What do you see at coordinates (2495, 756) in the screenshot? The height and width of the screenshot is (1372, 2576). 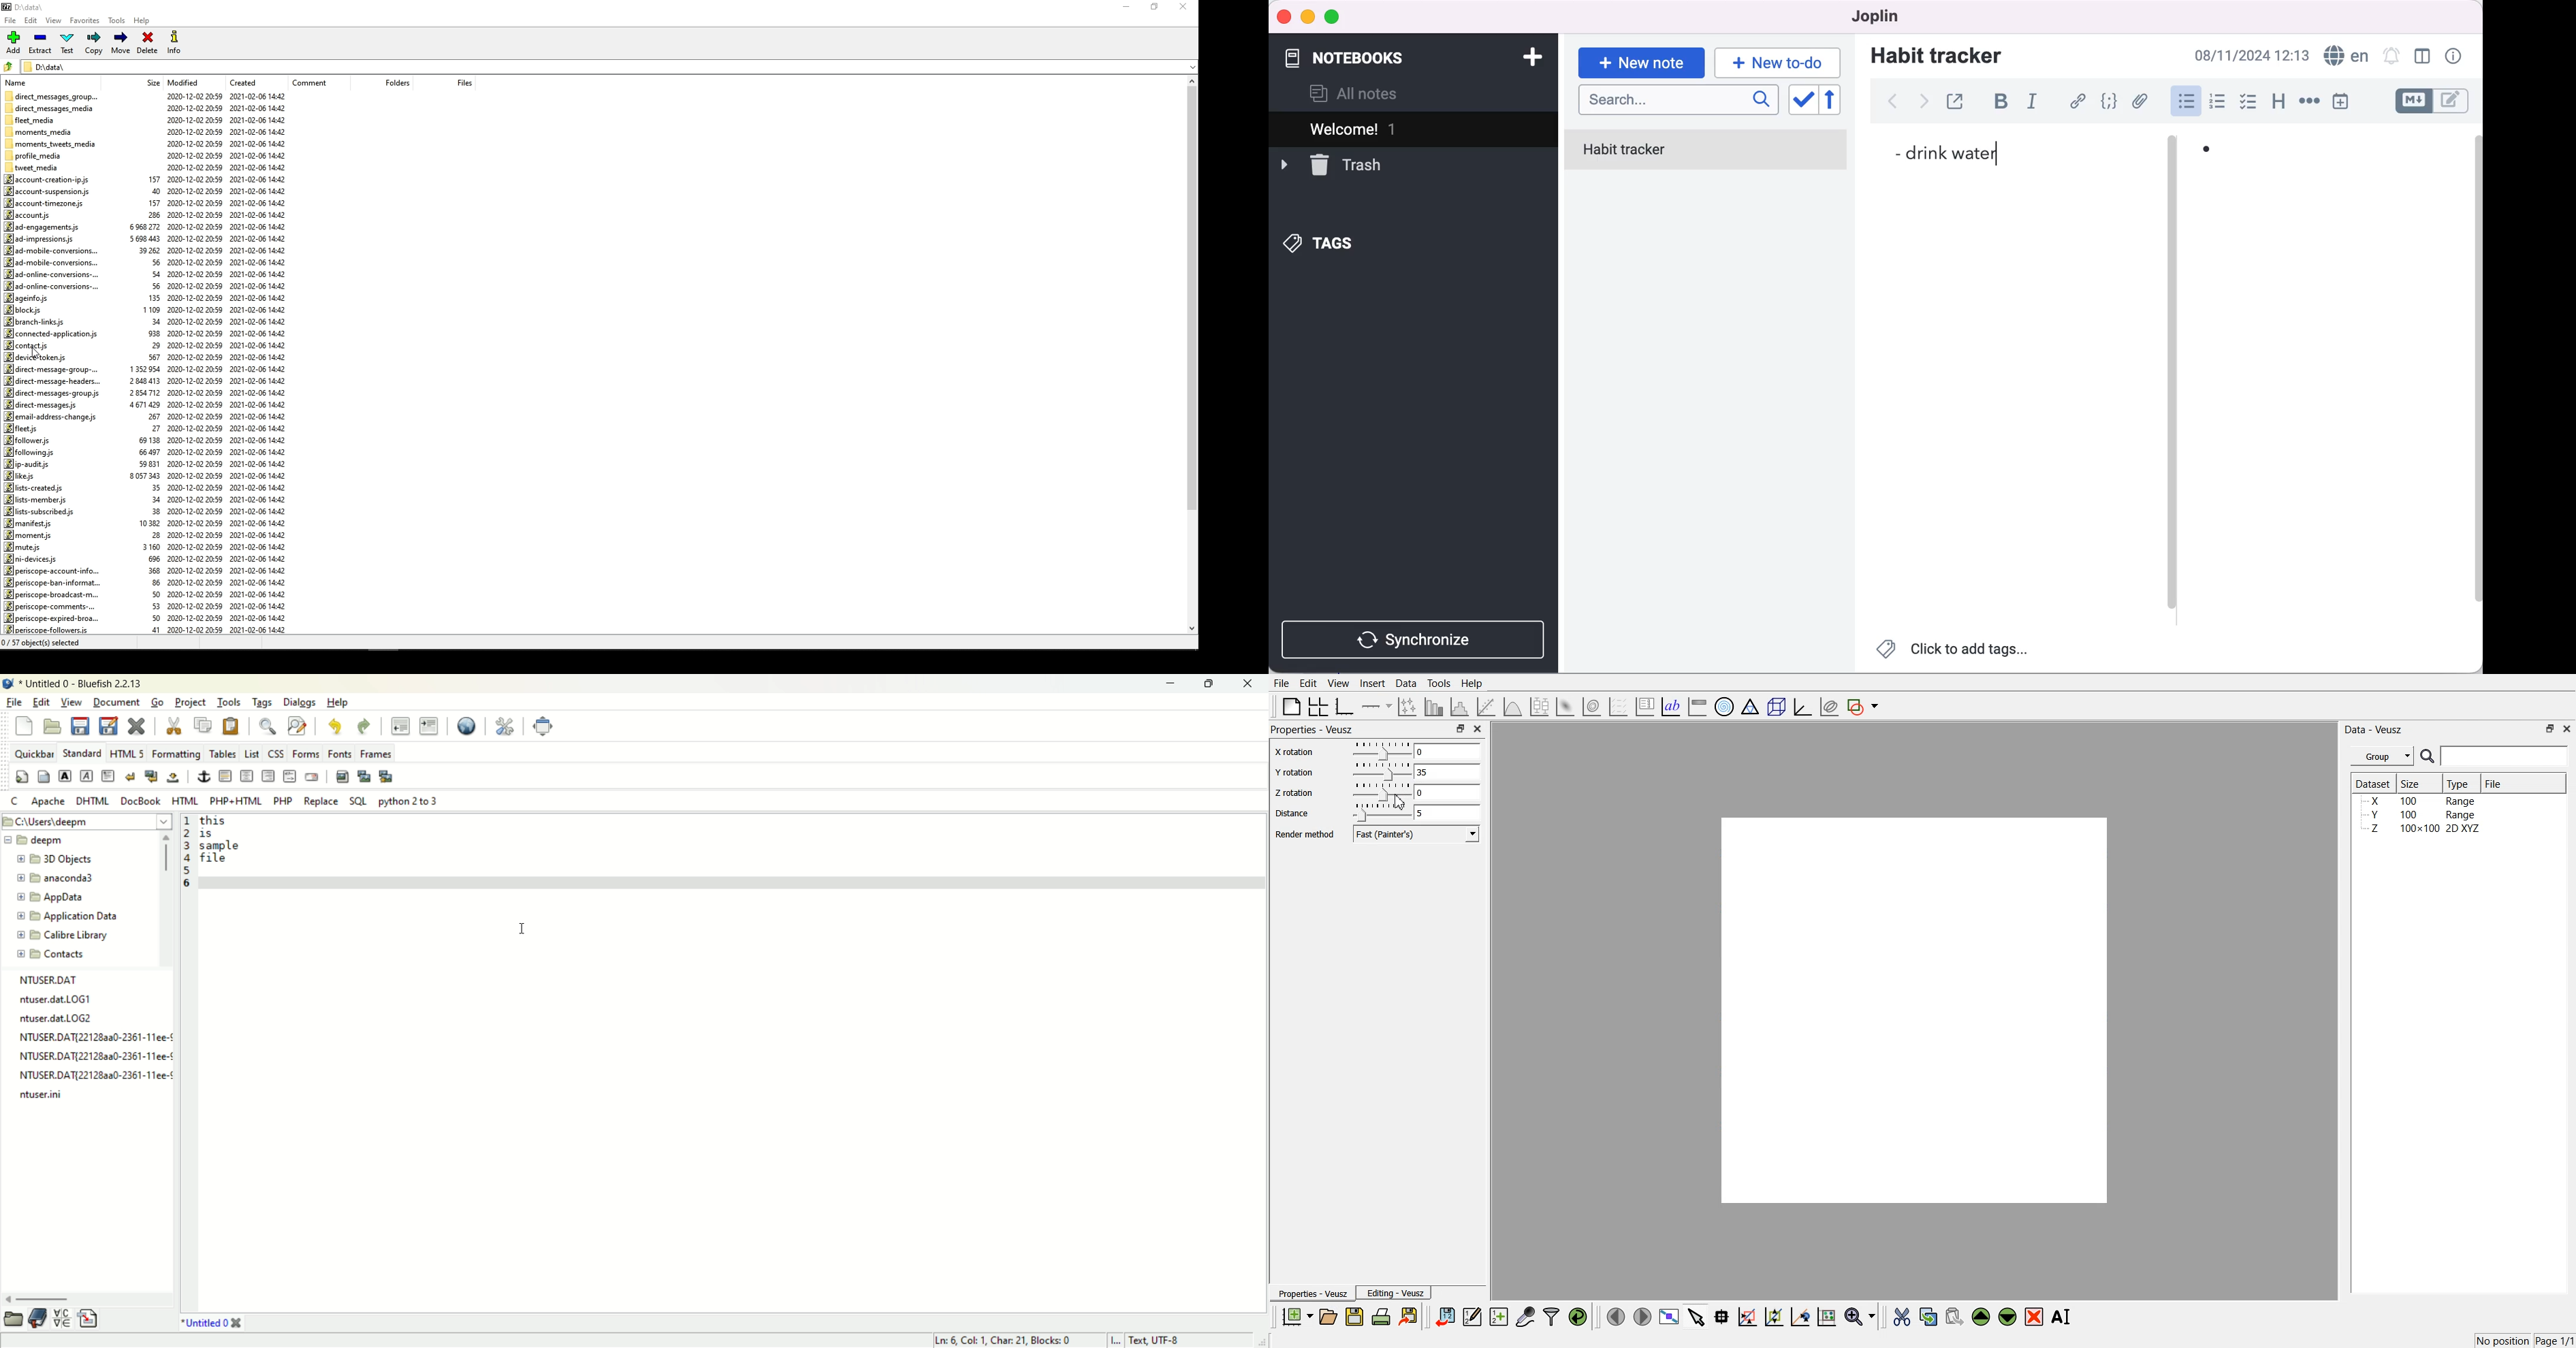 I see `Search Bar` at bounding box center [2495, 756].